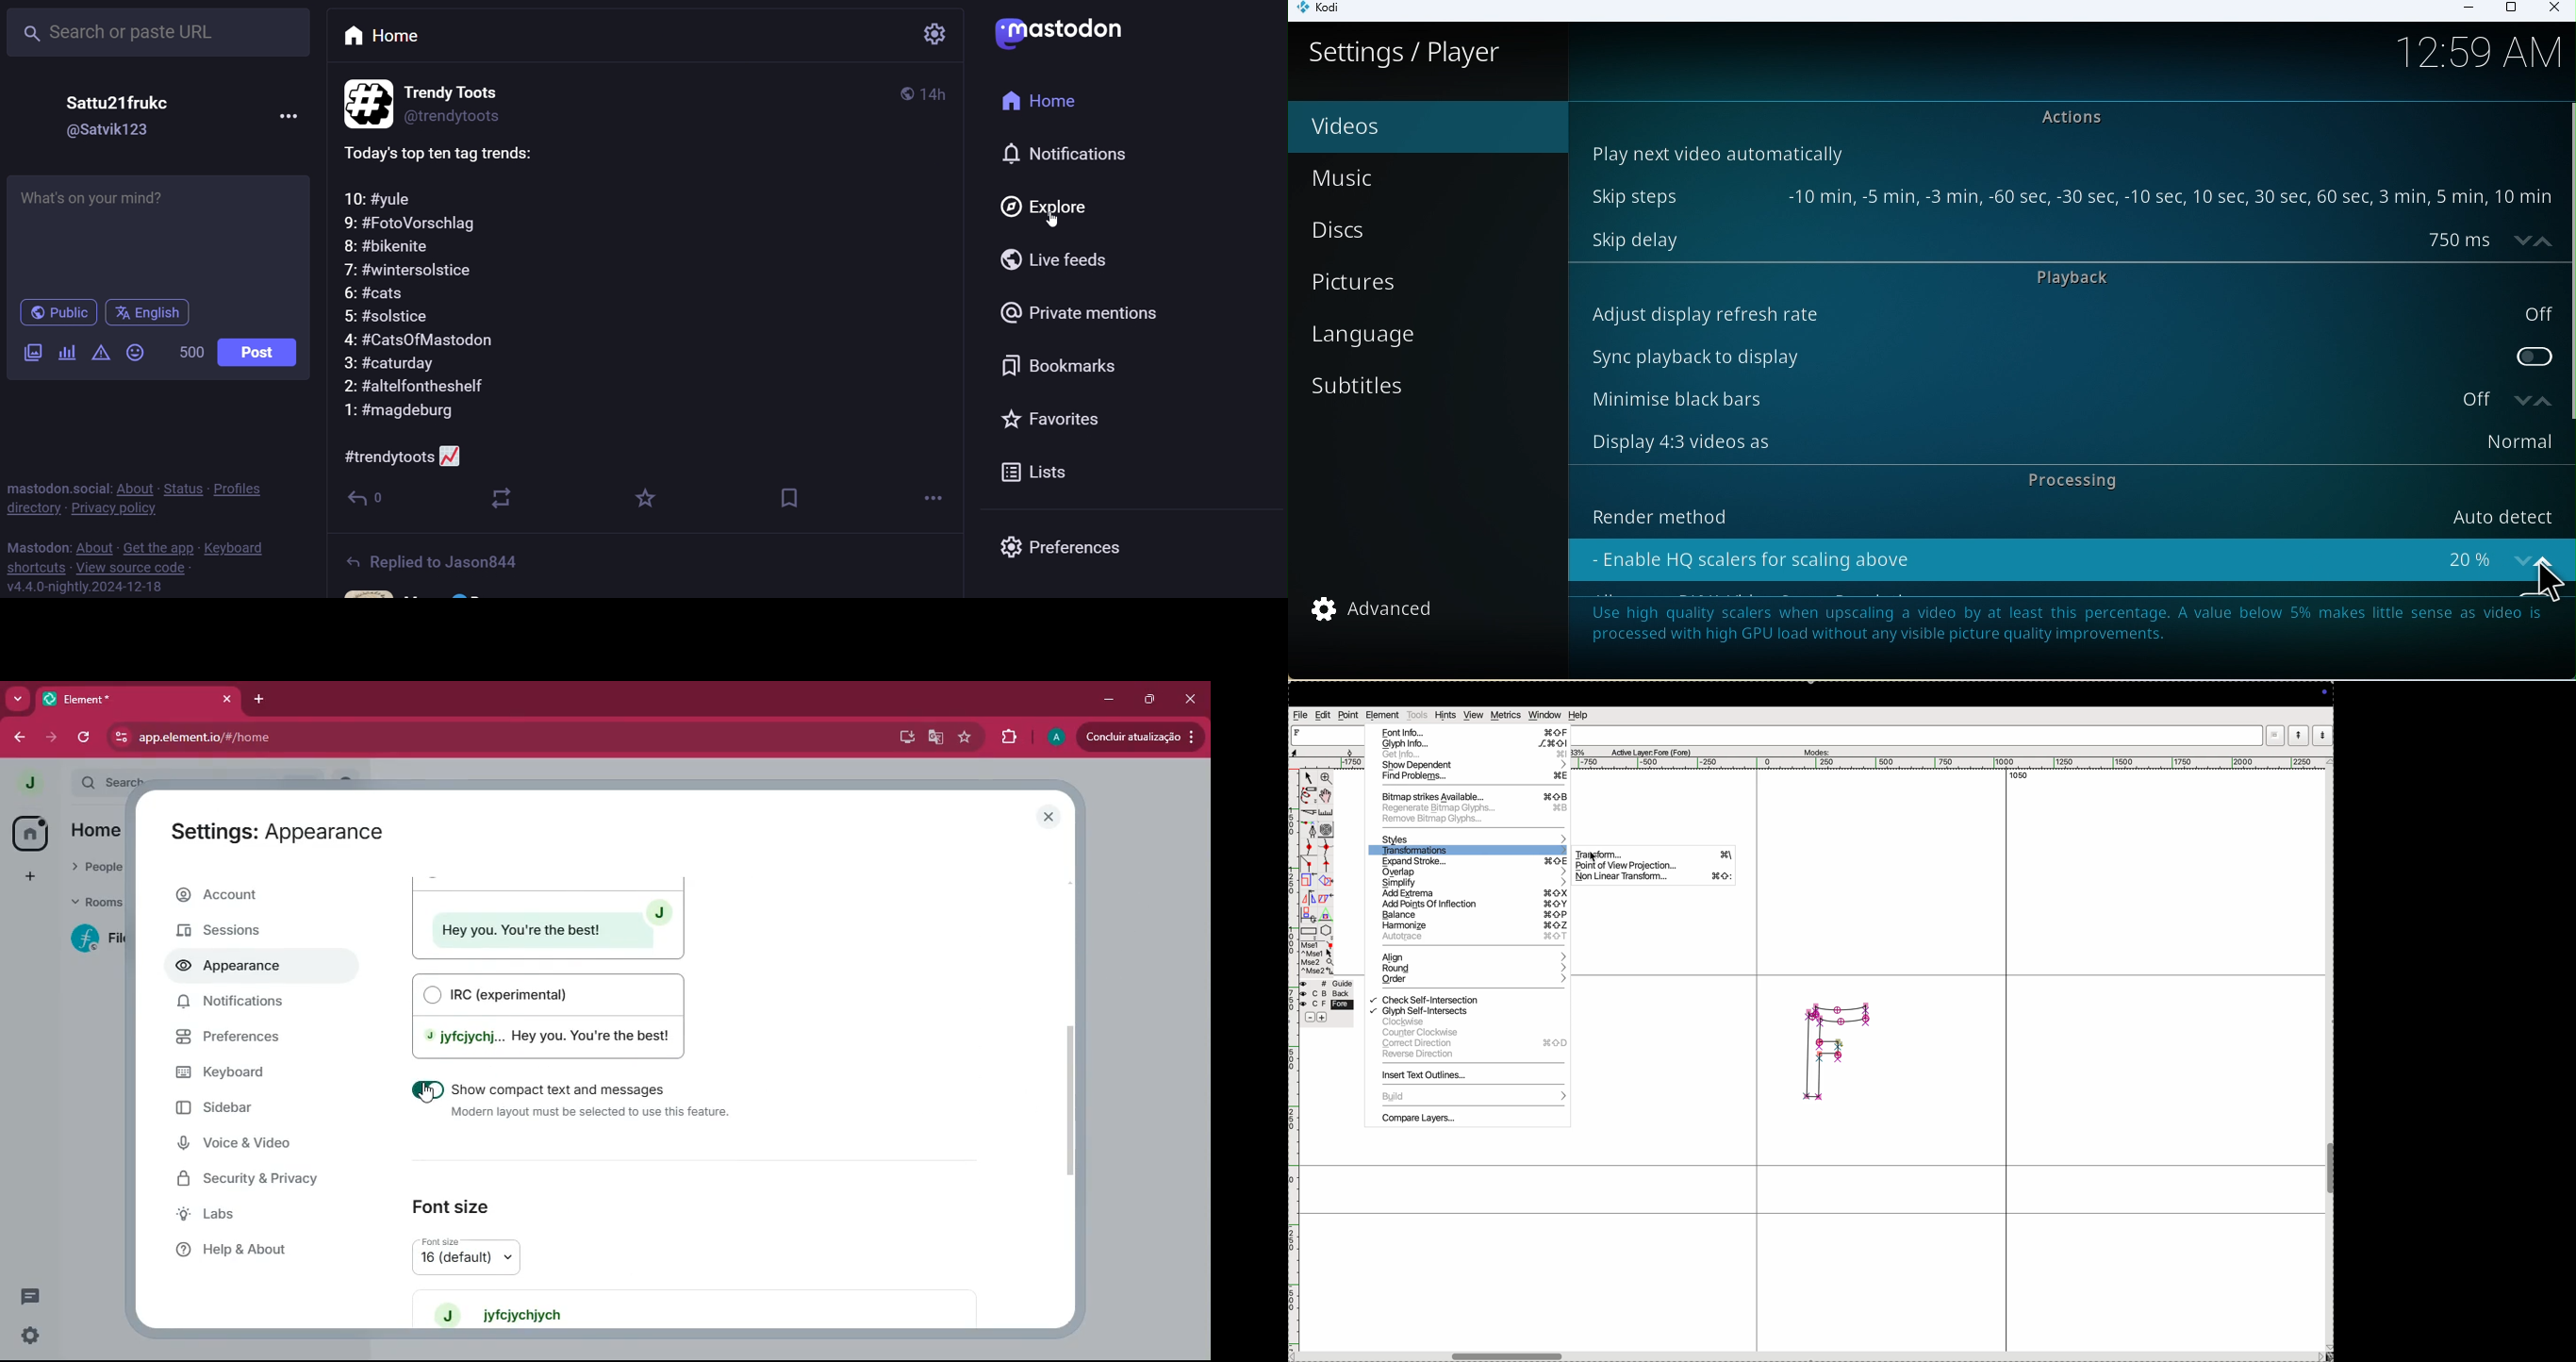 The image size is (2576, 1372). I want to click on keyboard, so click(256, 1071).